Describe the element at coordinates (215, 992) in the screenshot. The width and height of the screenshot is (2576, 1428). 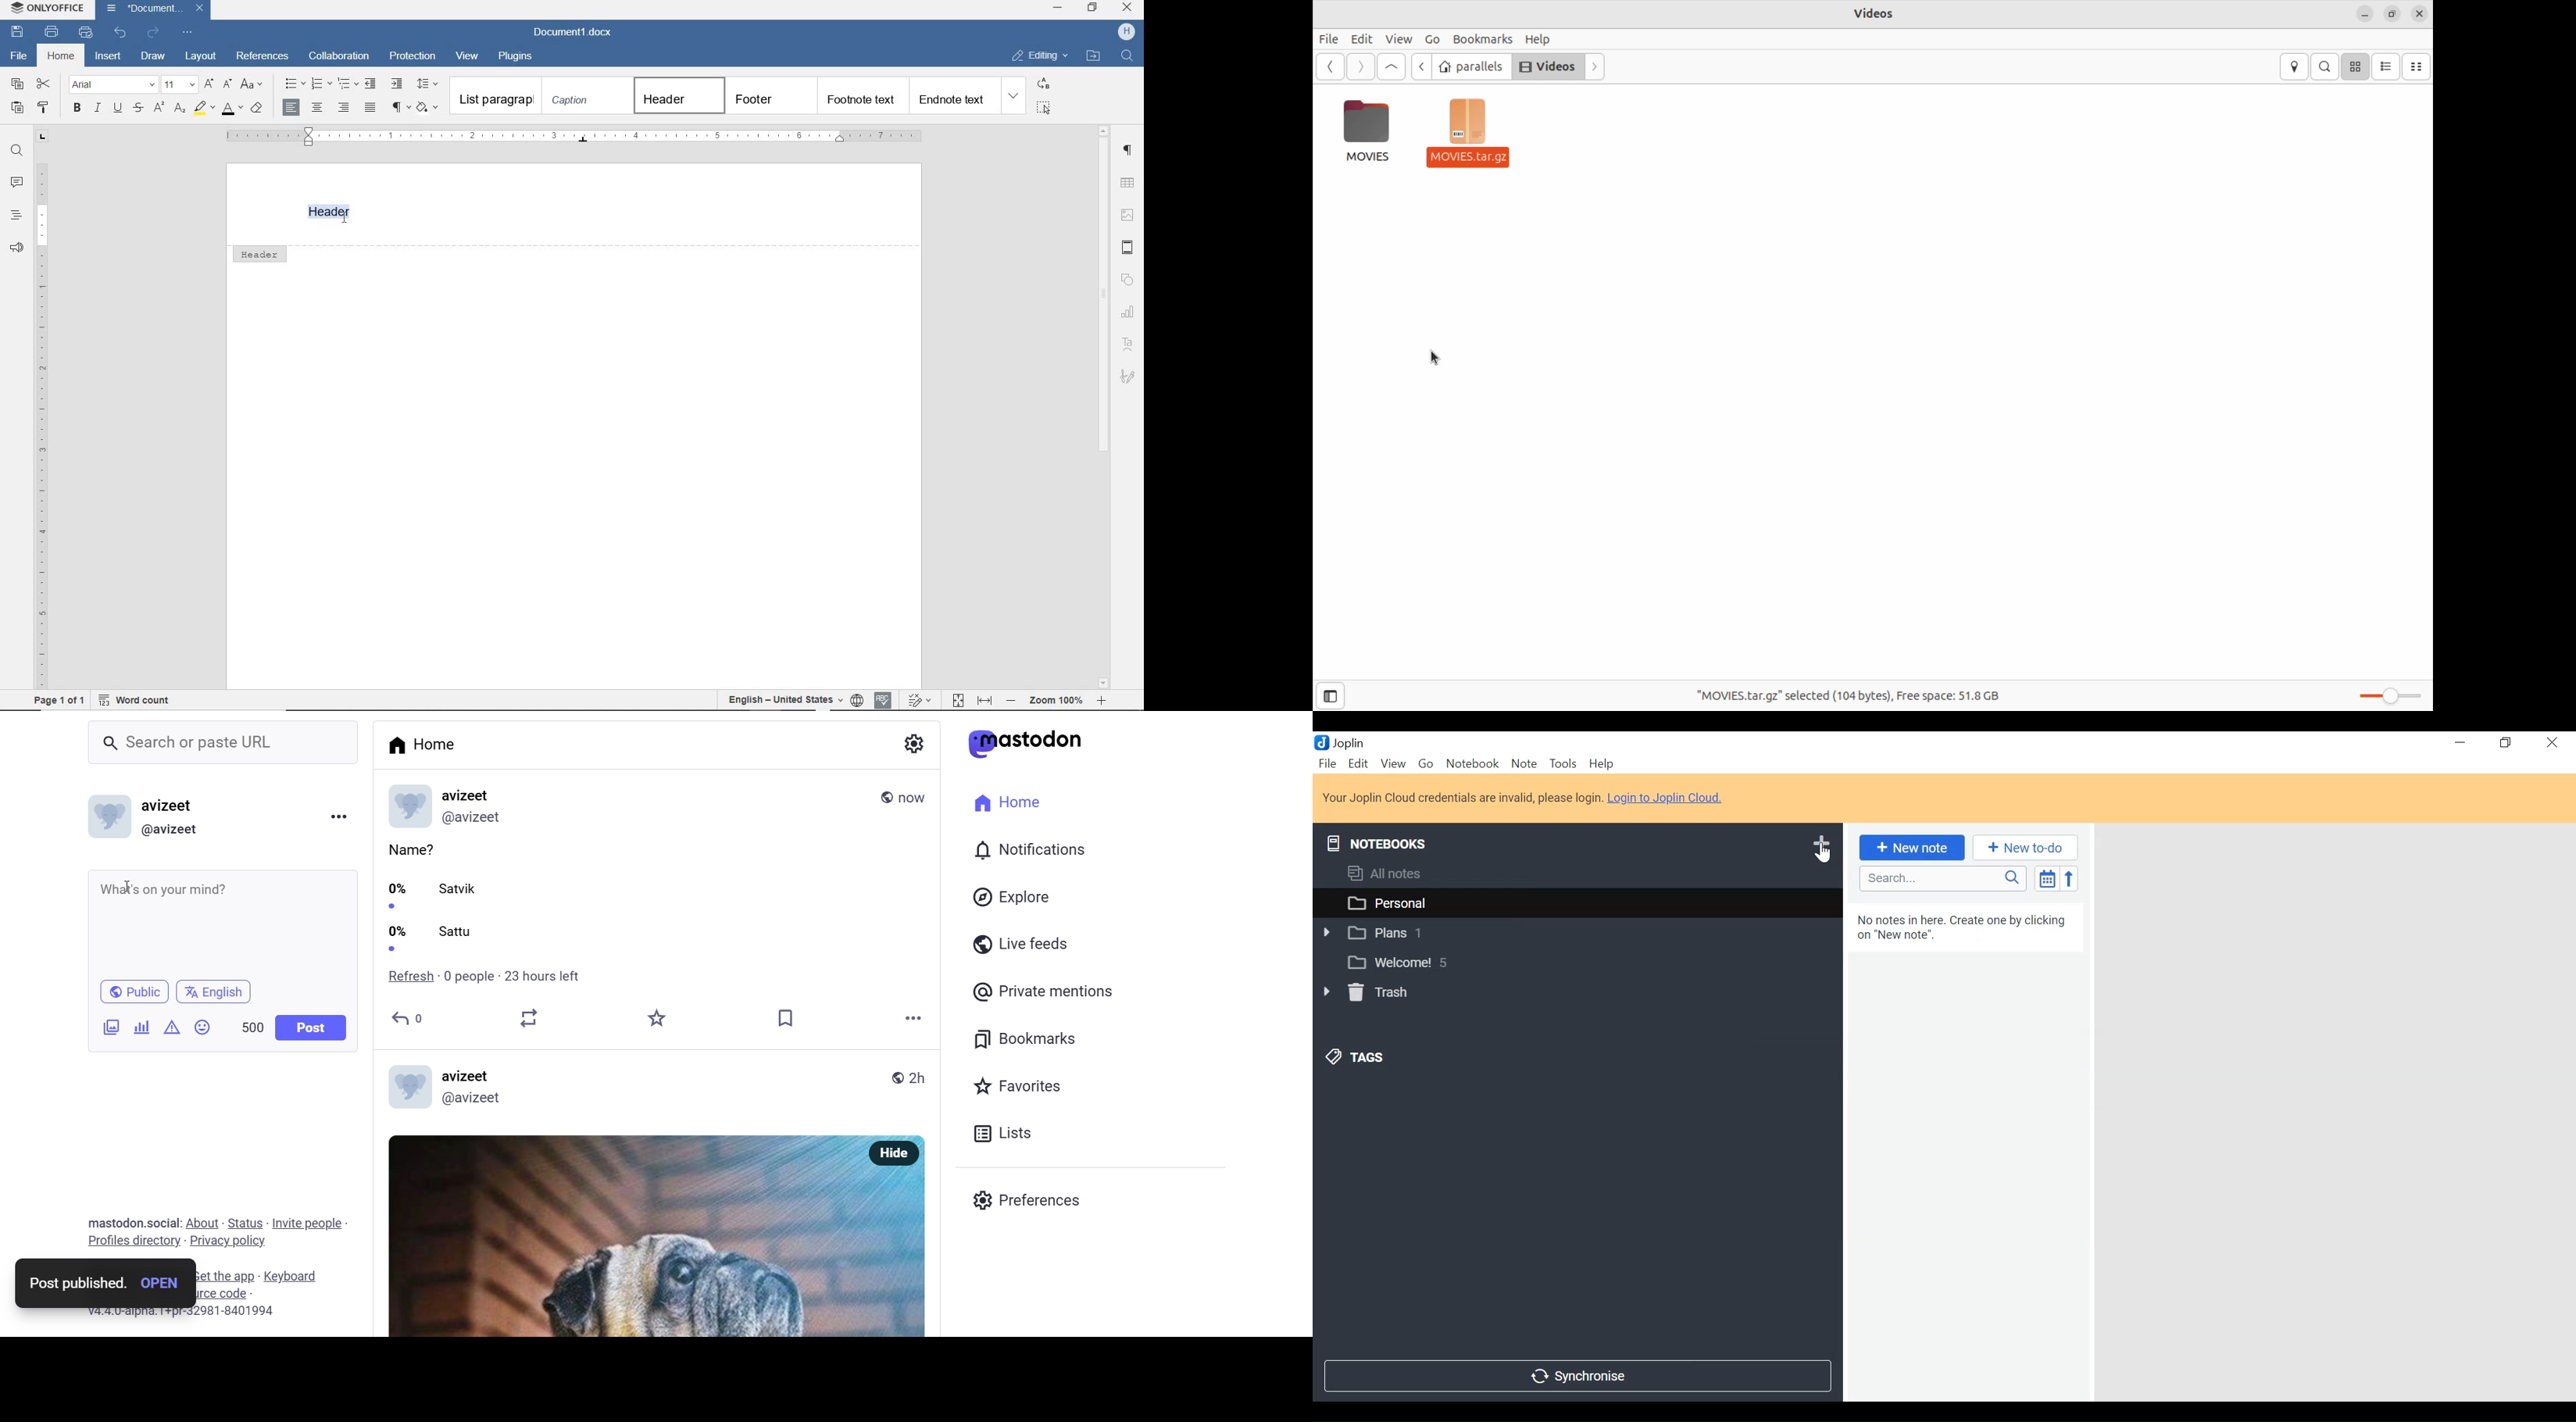
I see `english` at that location.